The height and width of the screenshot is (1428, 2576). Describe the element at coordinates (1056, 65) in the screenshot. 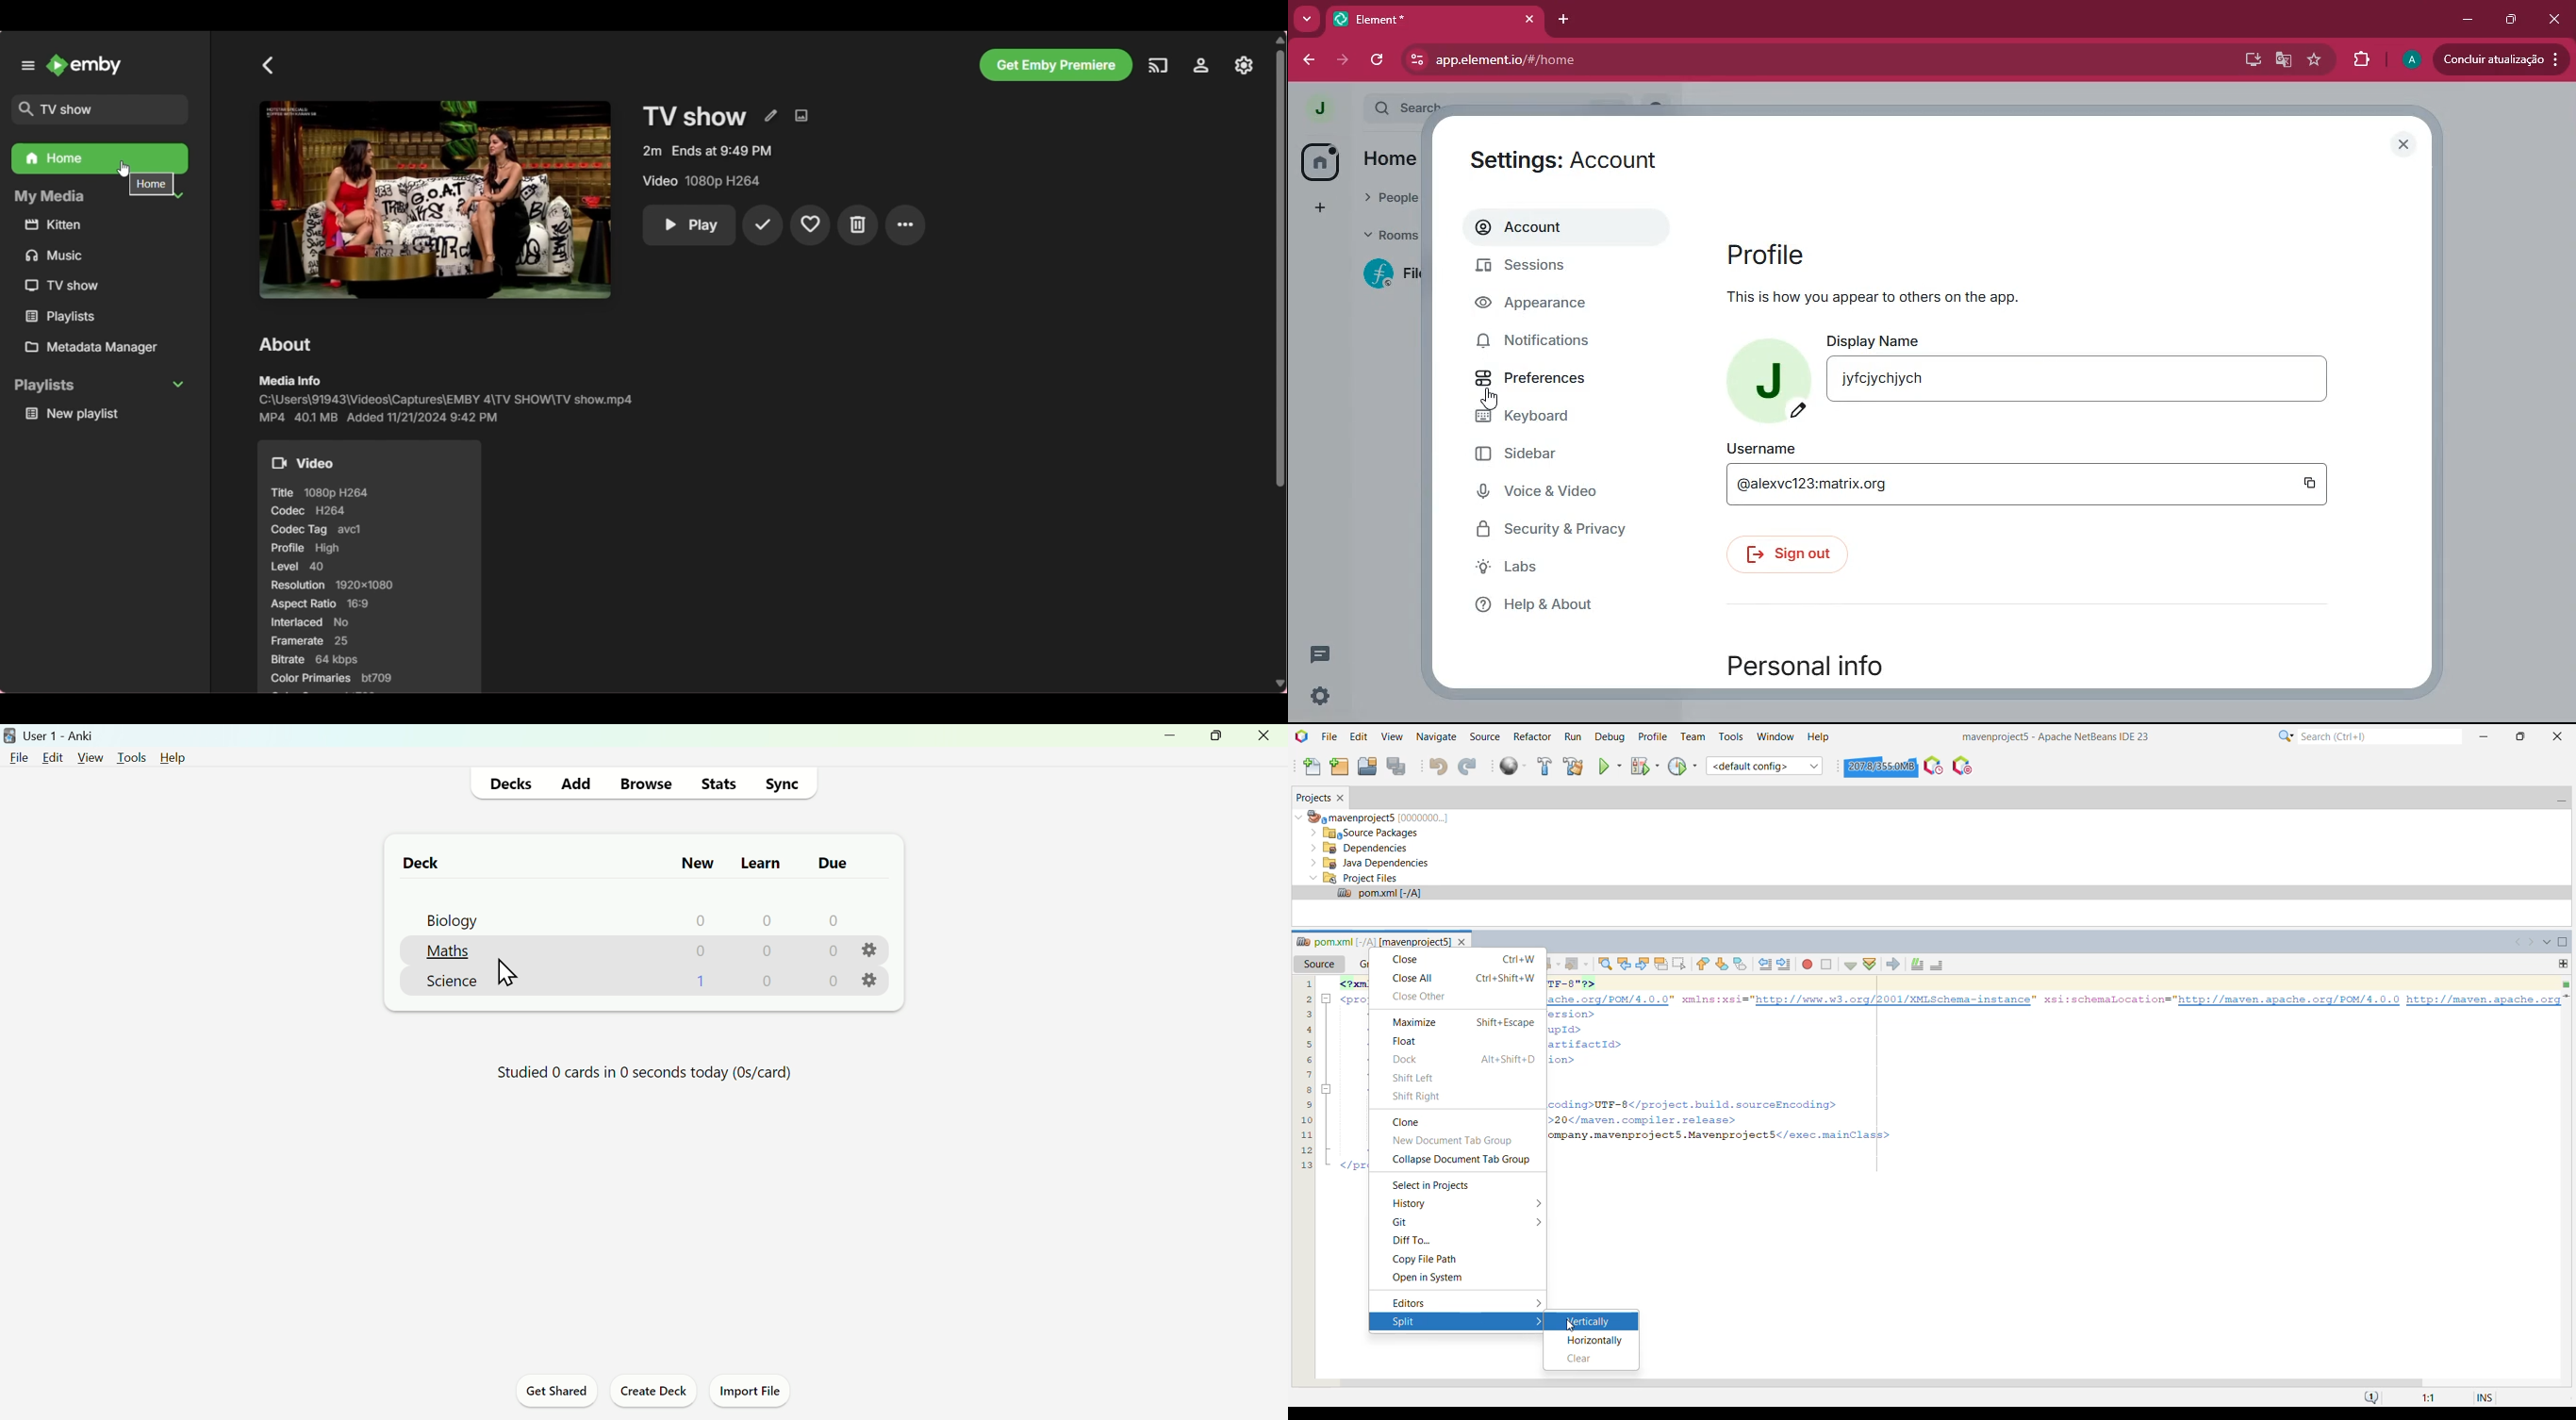

I see `Get Emby premiere` at that location.